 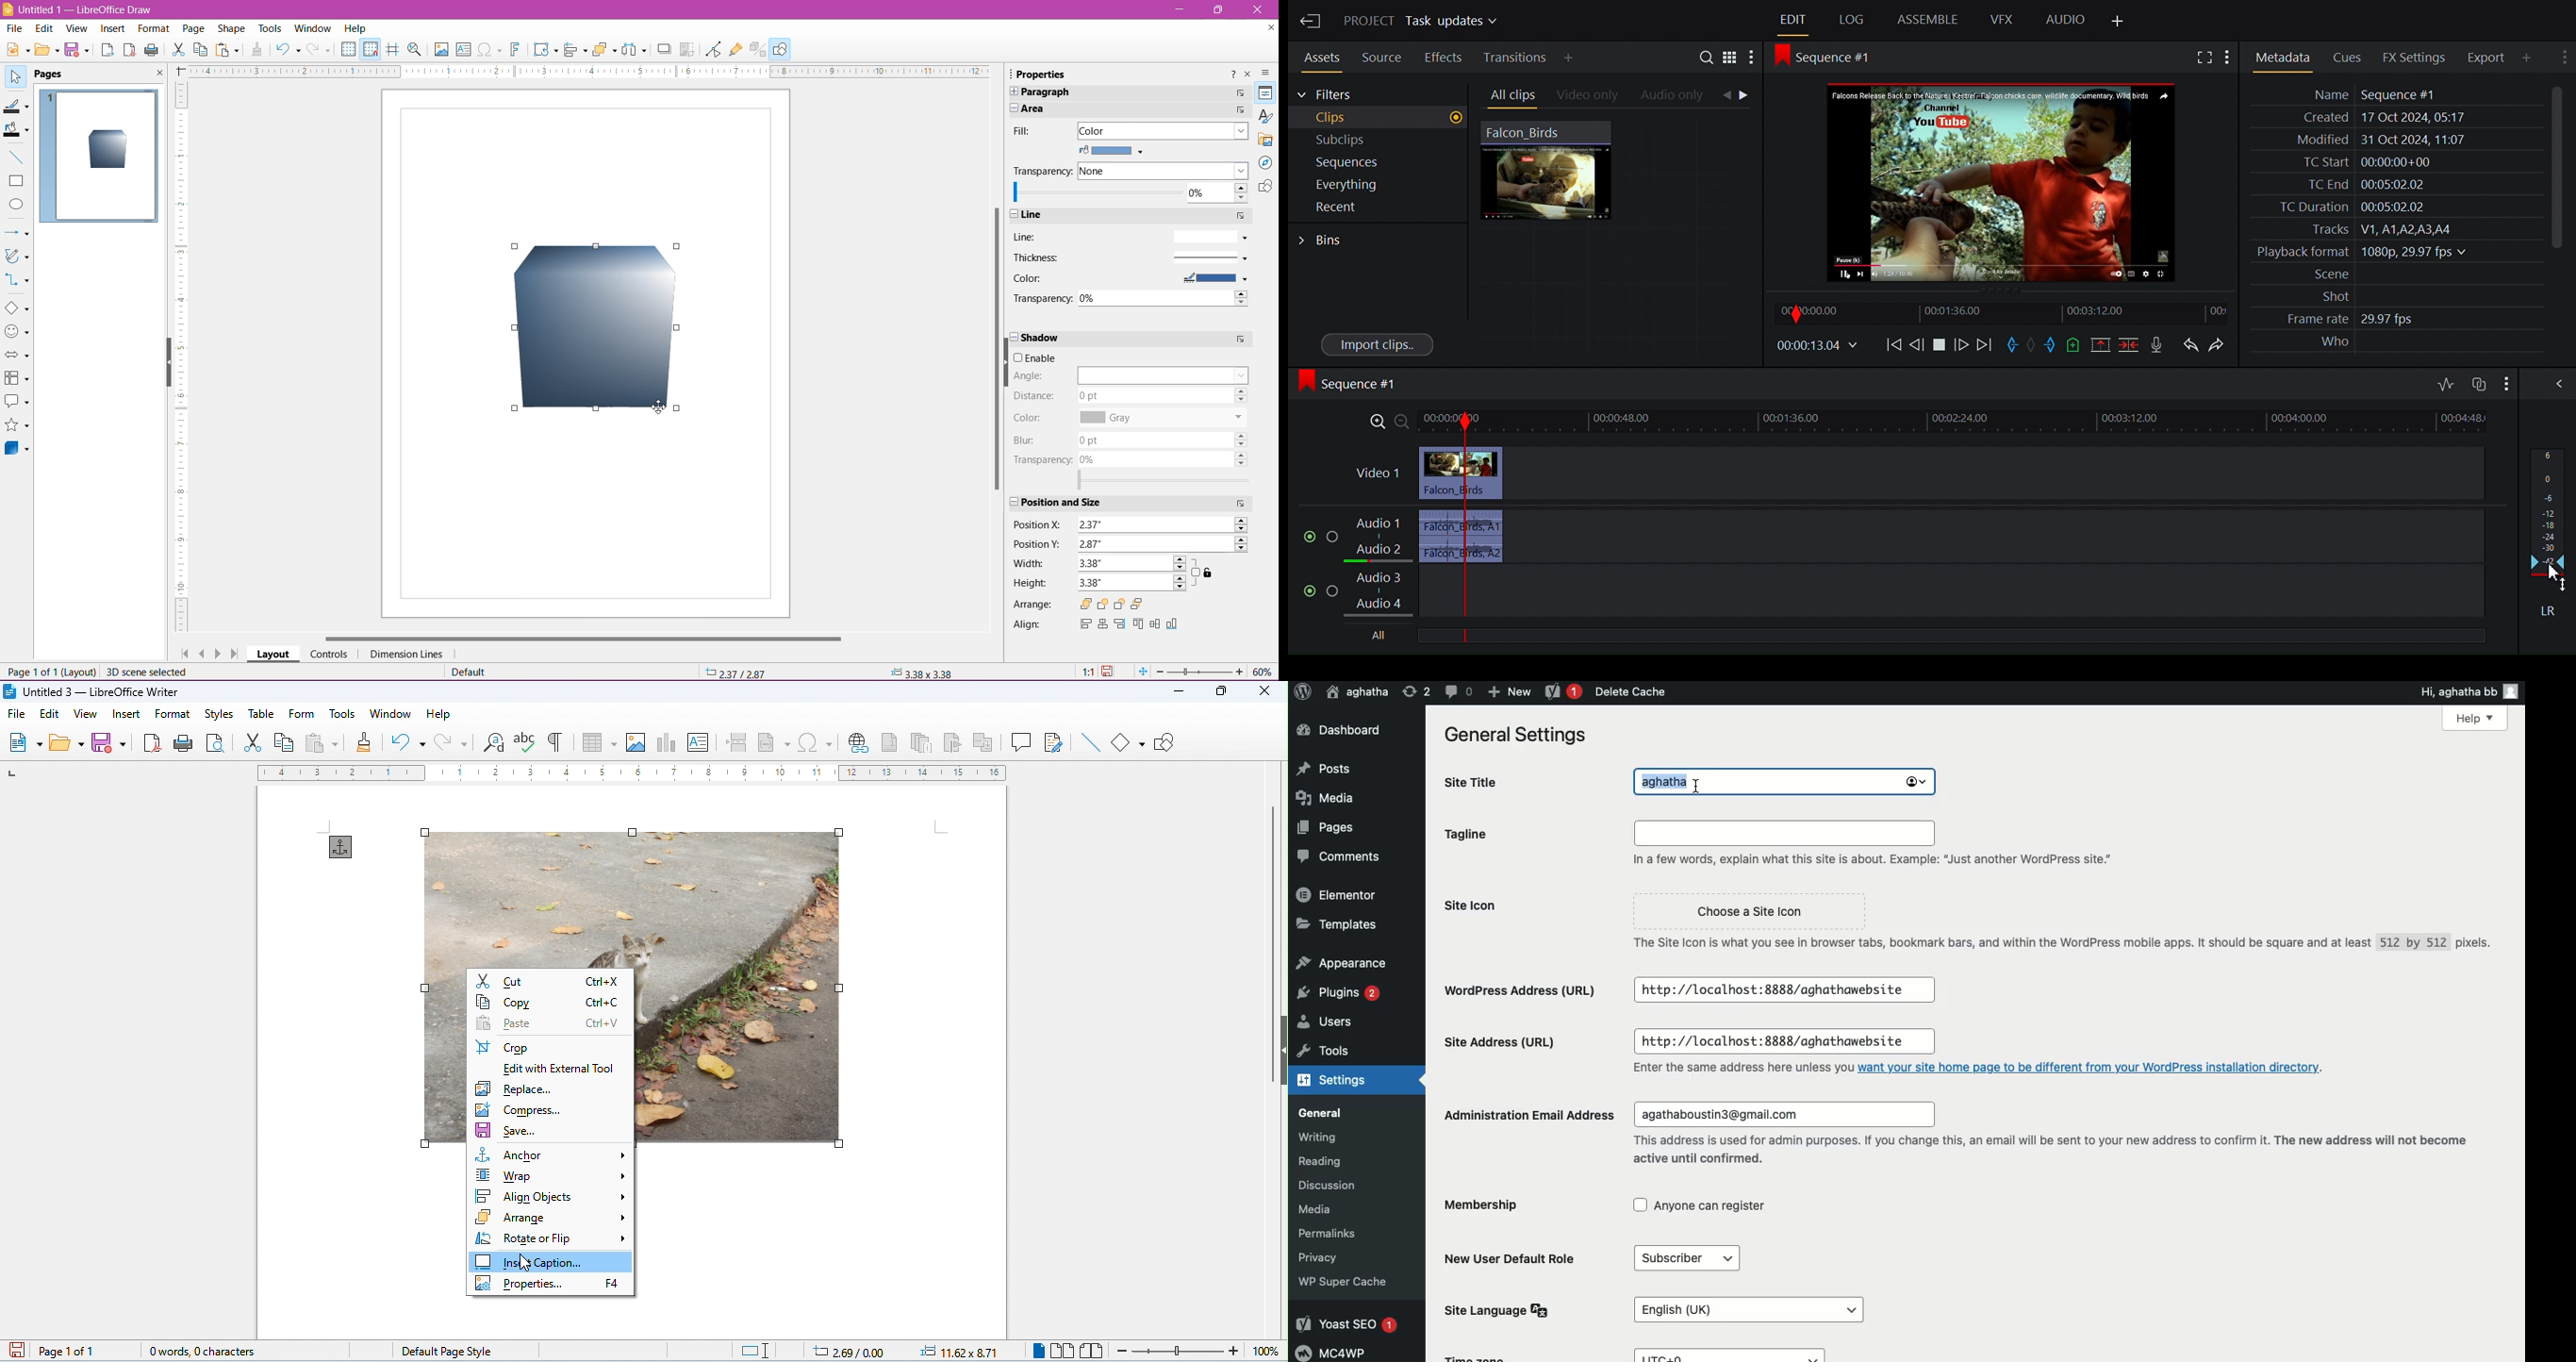 What do you see at coordinates (553, 1237) in the screenshot?
I see `rotate or flip` at bounding box center [553, 1237].